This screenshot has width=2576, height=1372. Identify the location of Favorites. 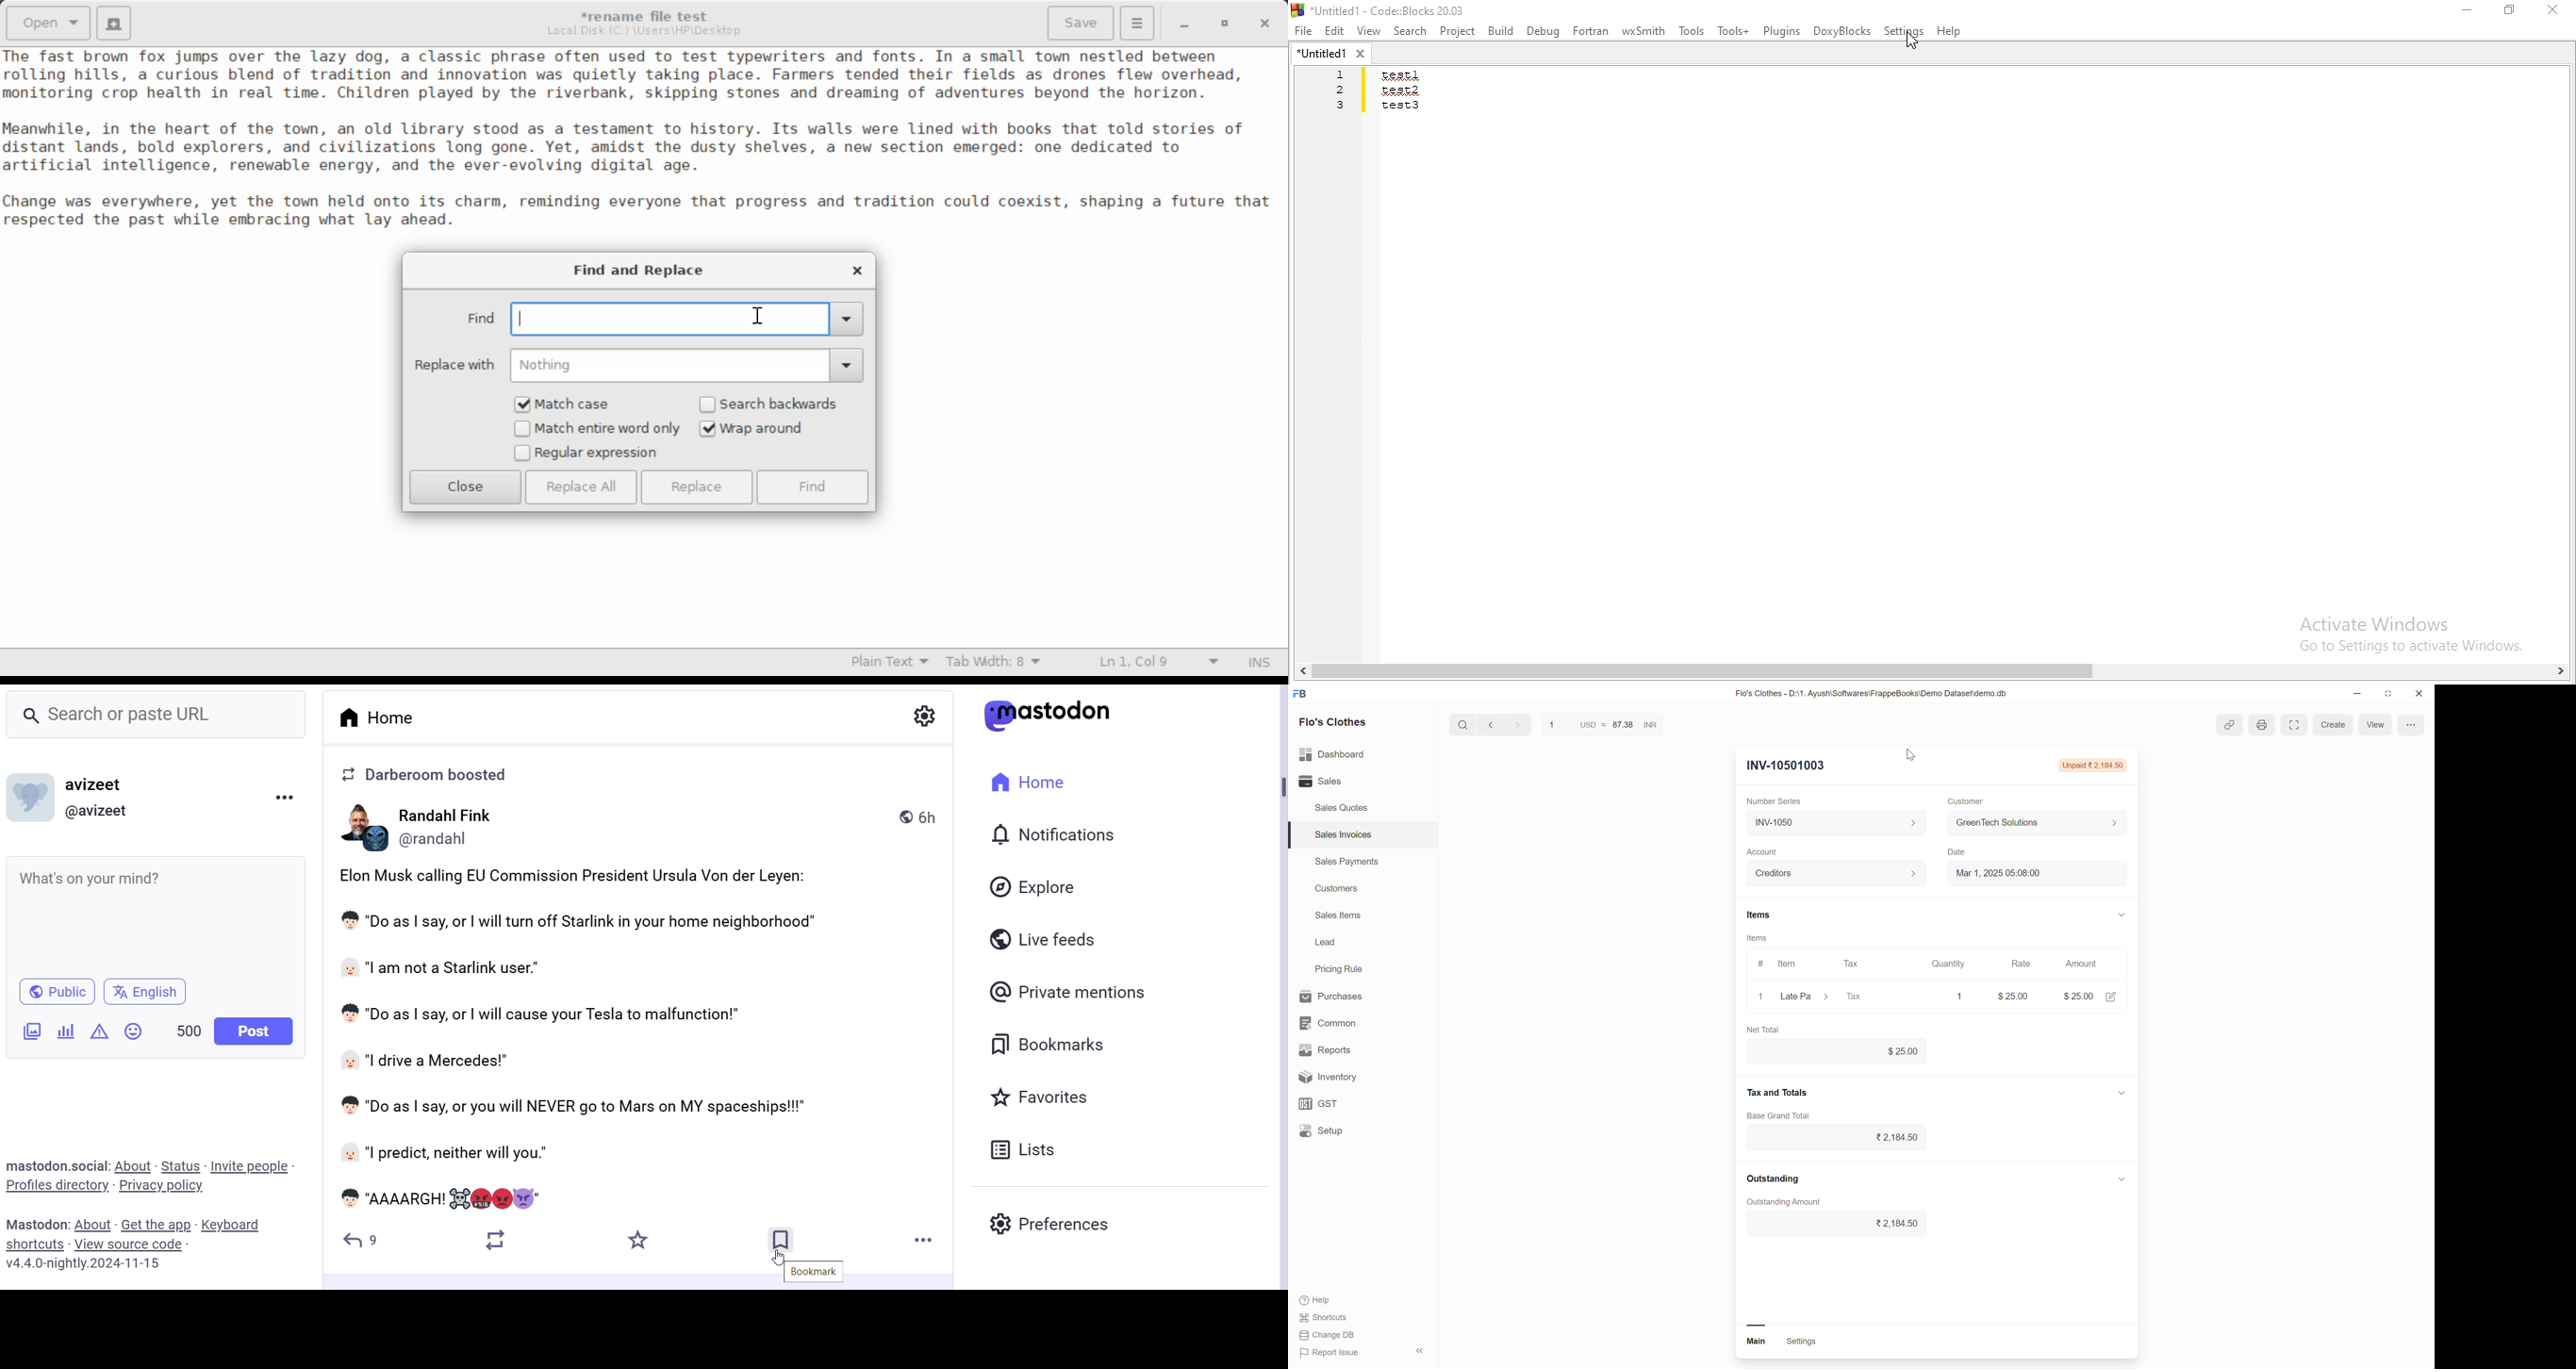
(1034, 1098).